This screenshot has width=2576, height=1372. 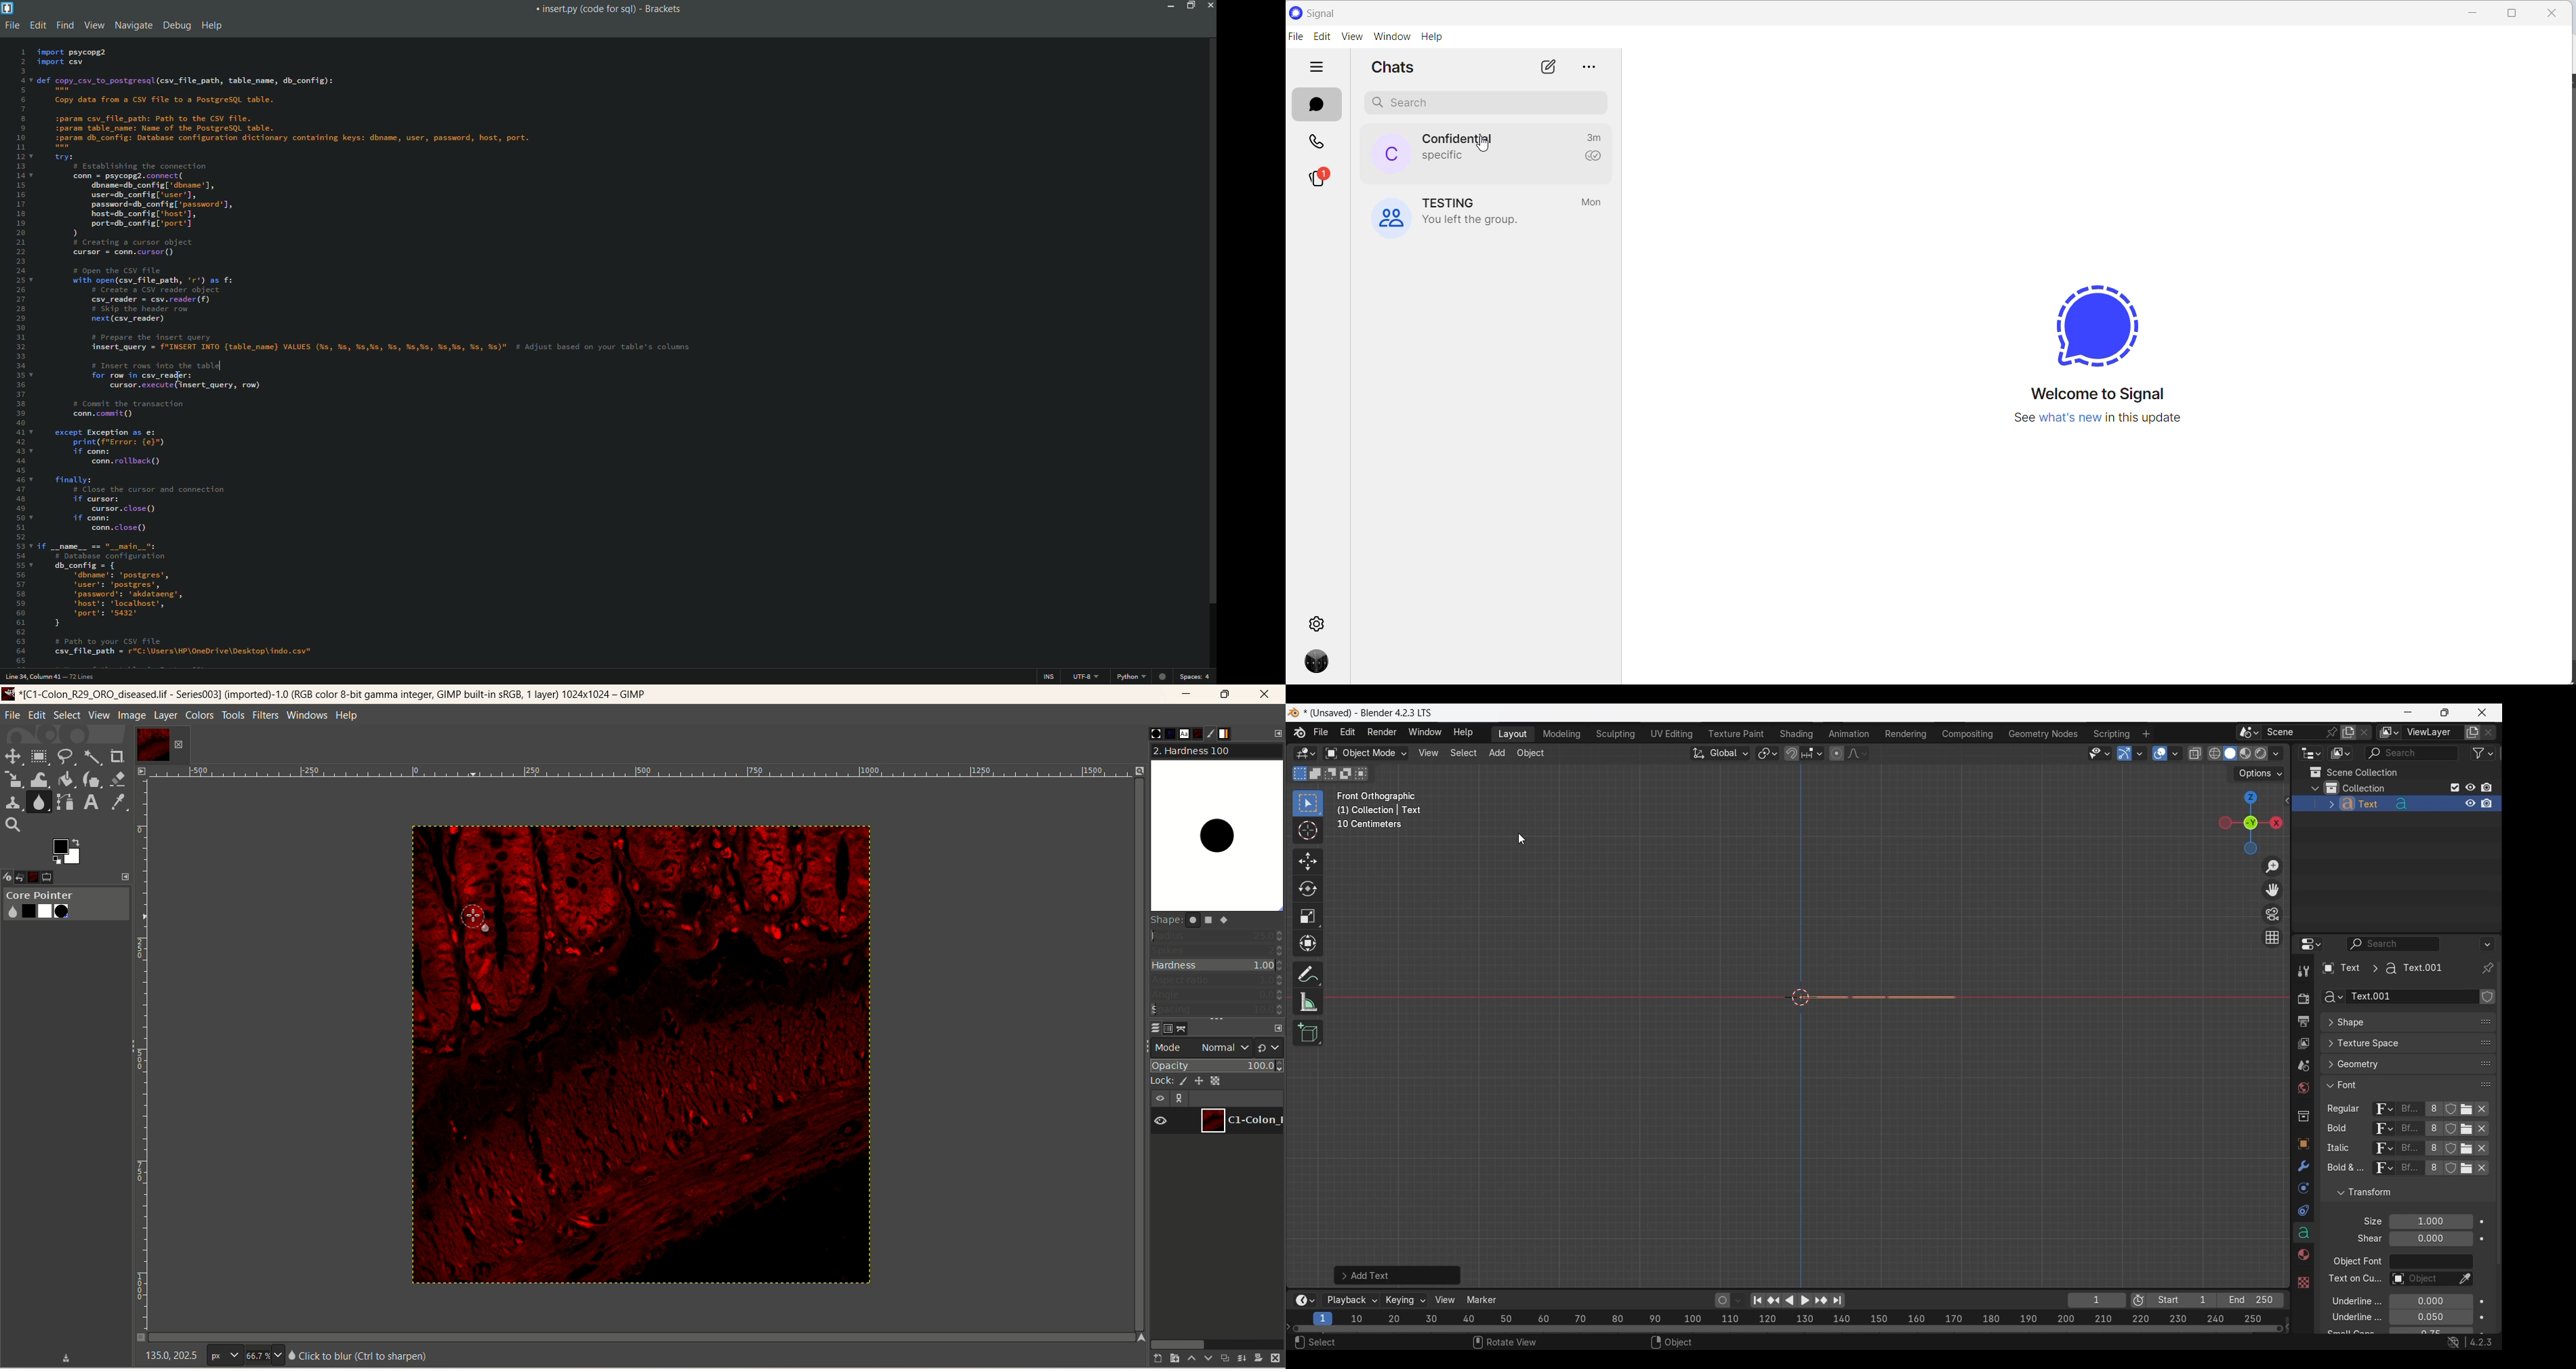 What do you see at coordinates (2196, 754) in the screenshot?
I see `Toggle X-ray` at bounding box center [2196, 754].